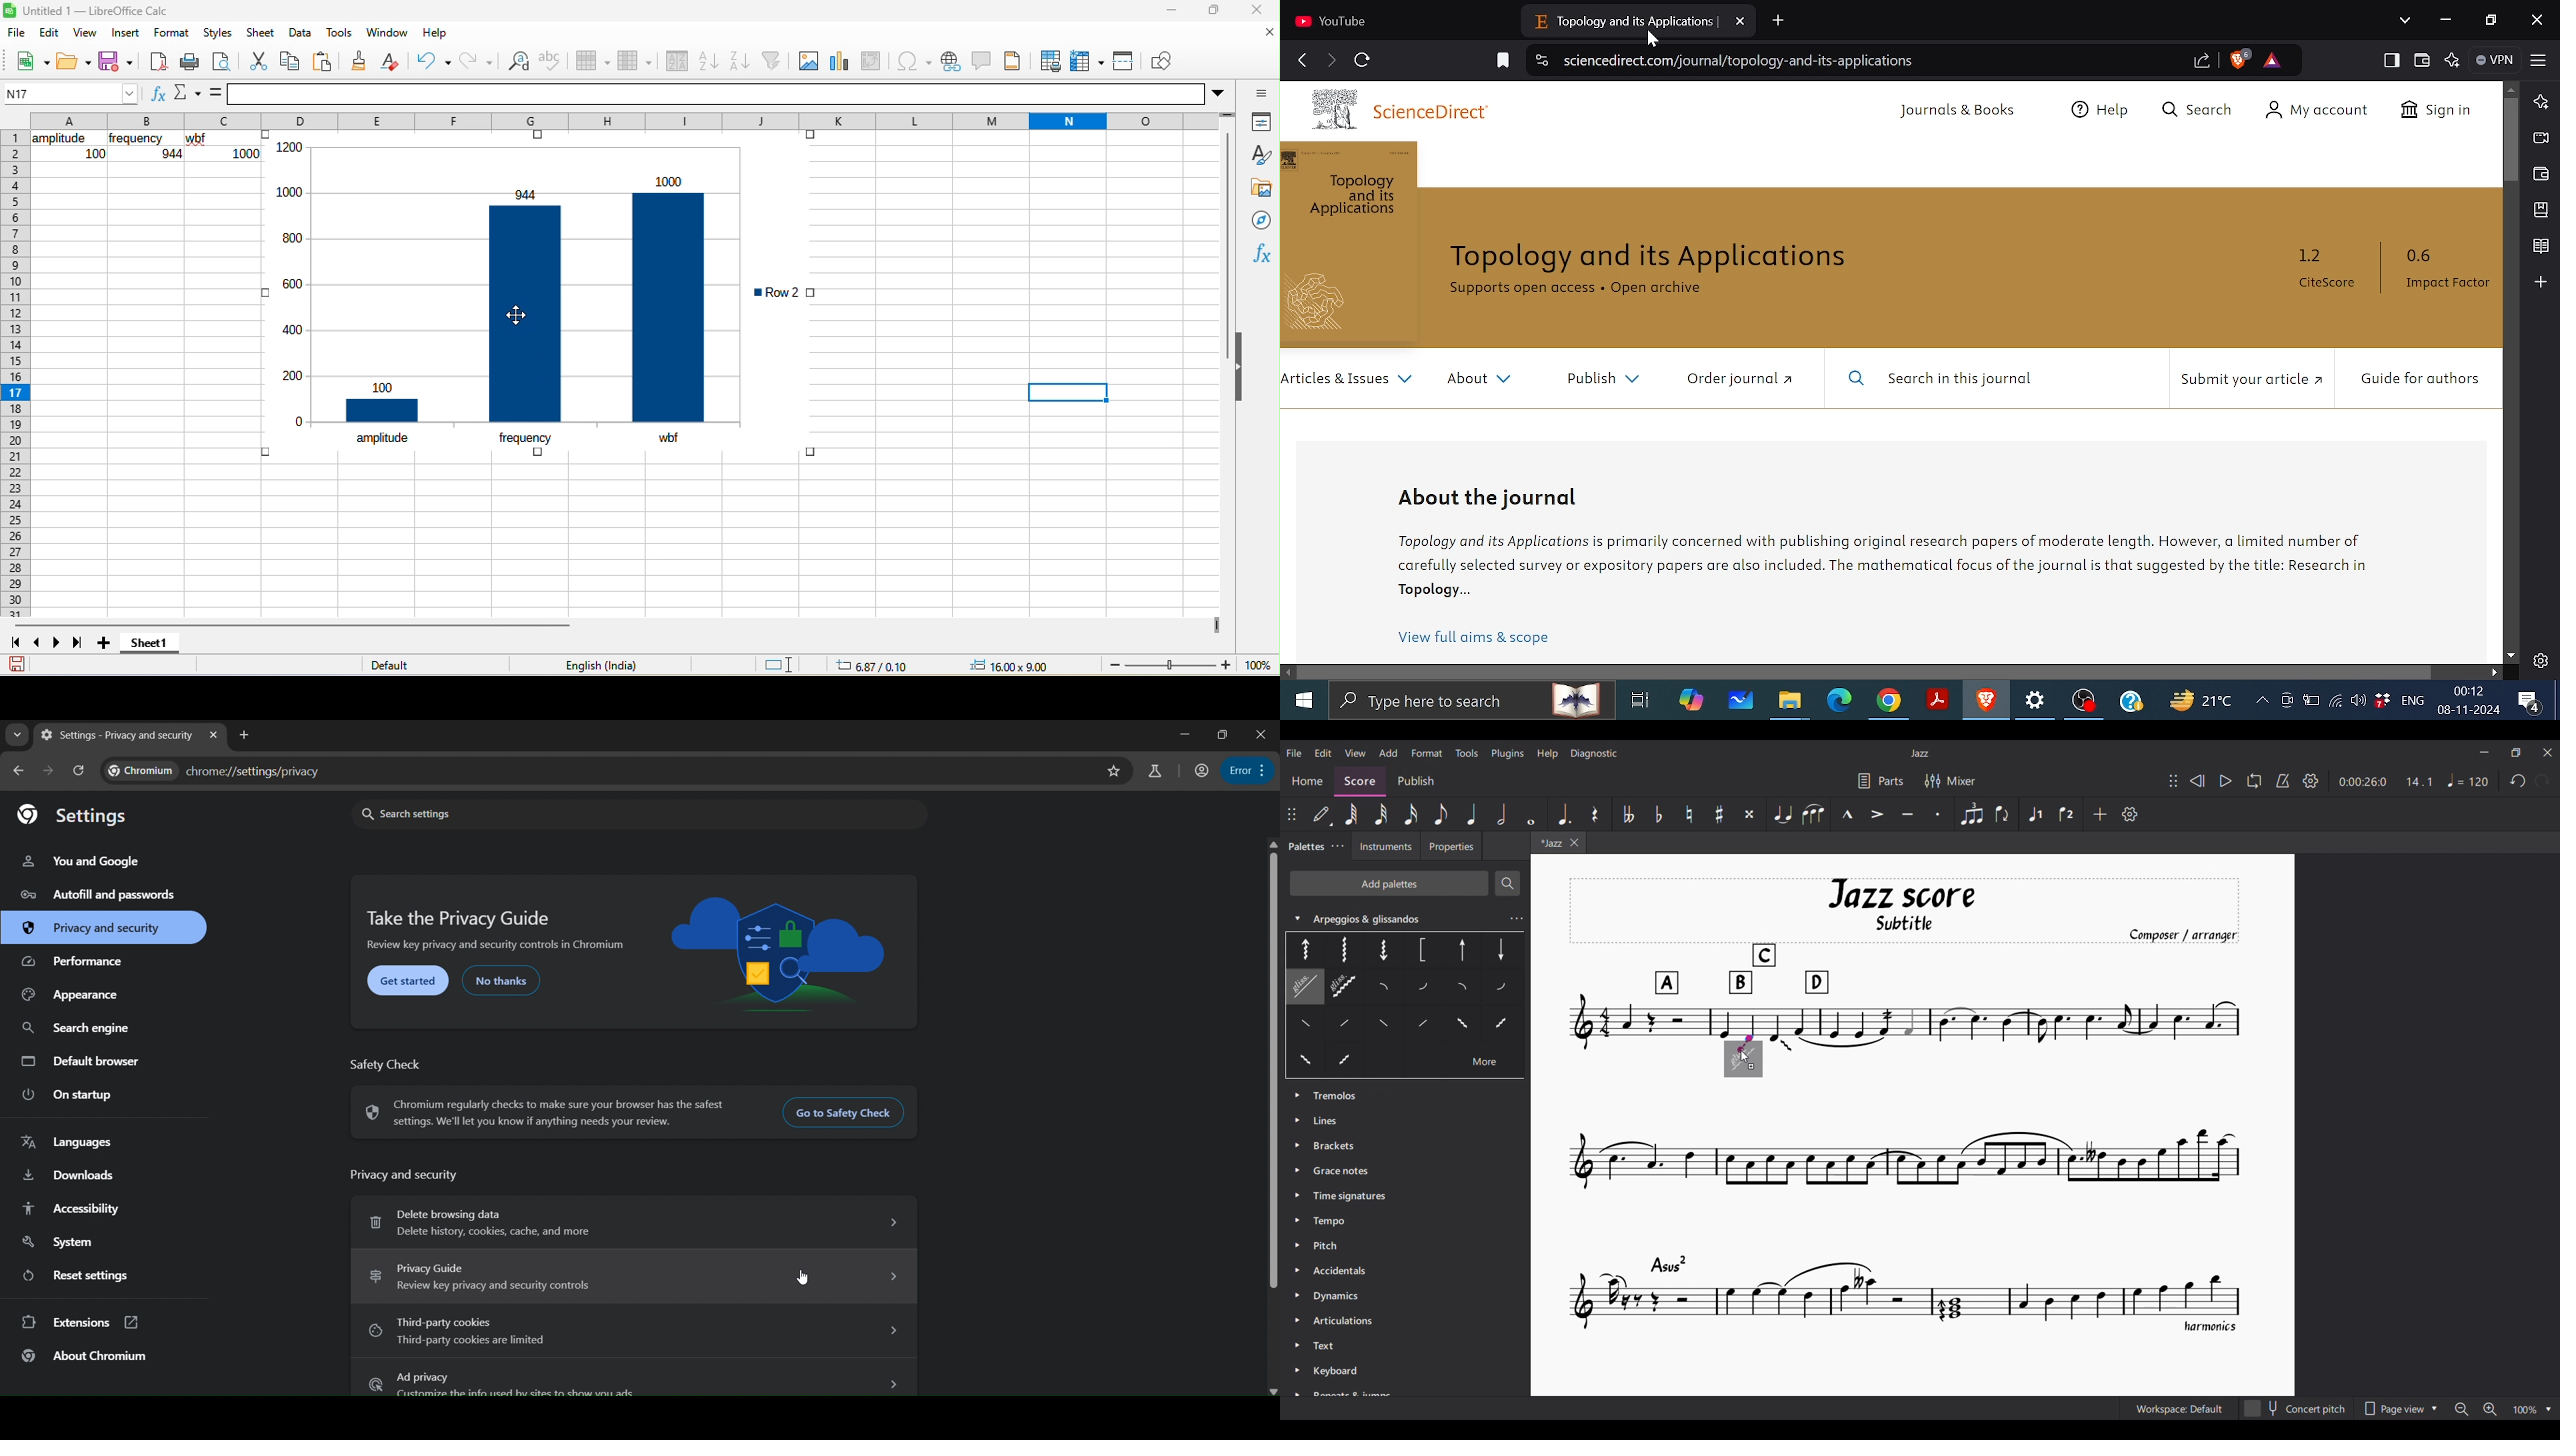 This screenshot has height=1456, width=2576. What do you see at coordinates (1011, 665) in the screenshot?
I see `16.00x9.00` at bounding box center [1011, 665].